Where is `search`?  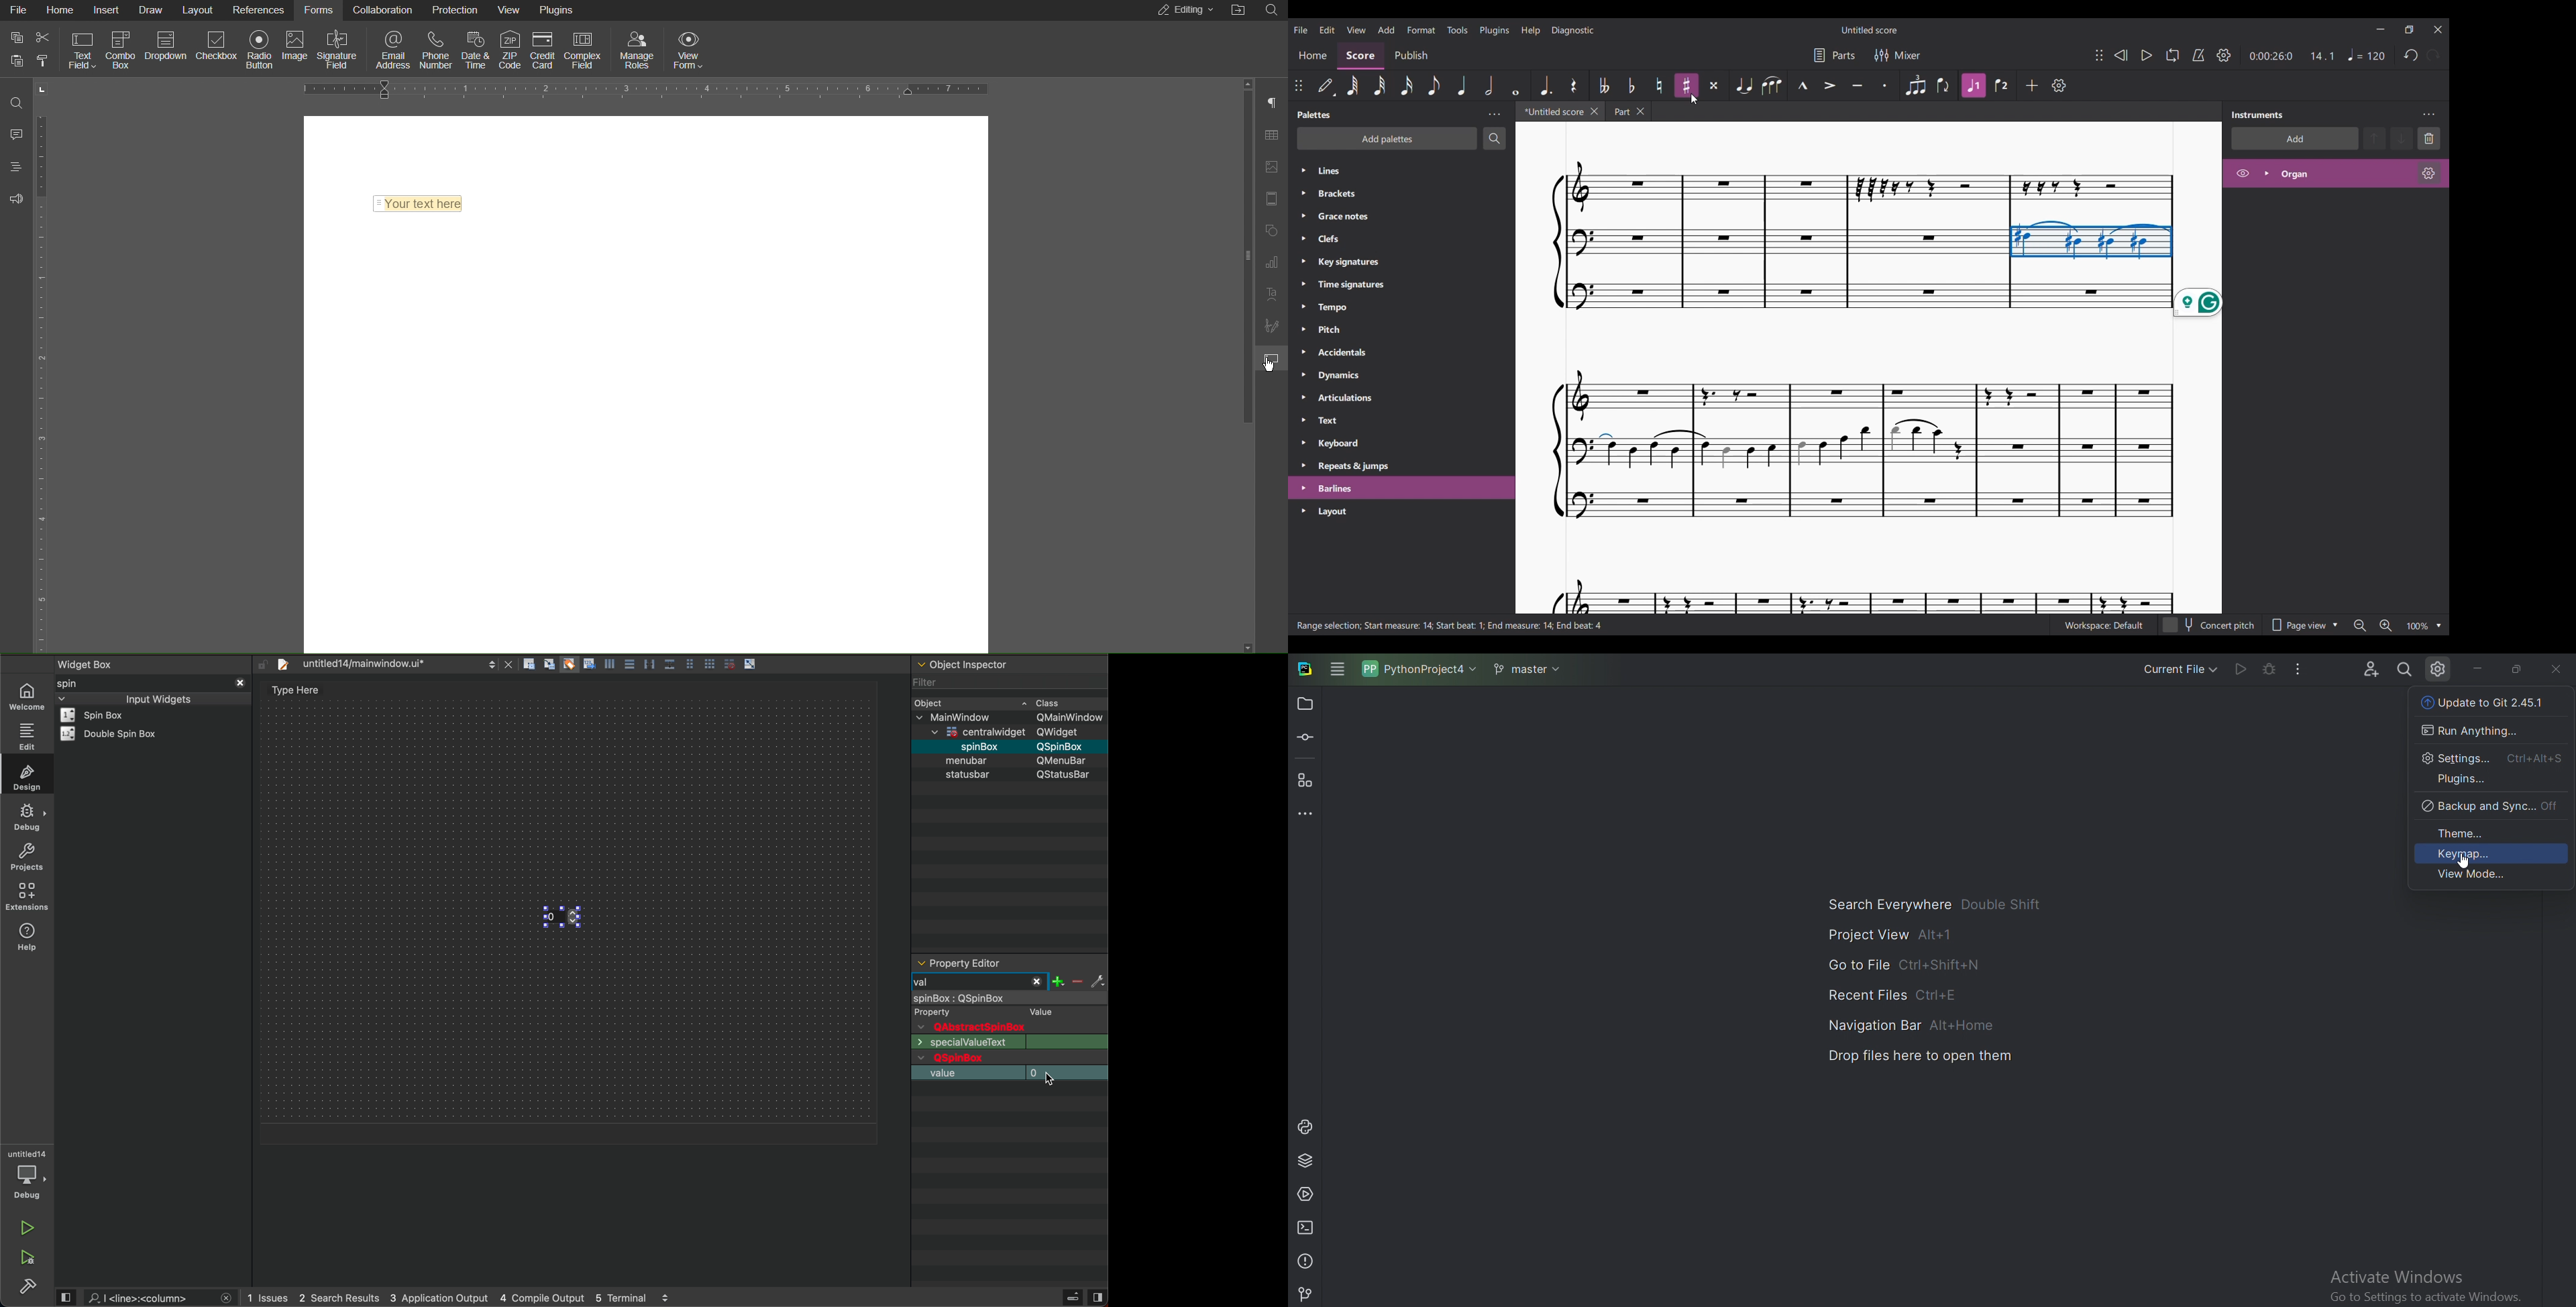
search is located at coordinates (149, 1297).